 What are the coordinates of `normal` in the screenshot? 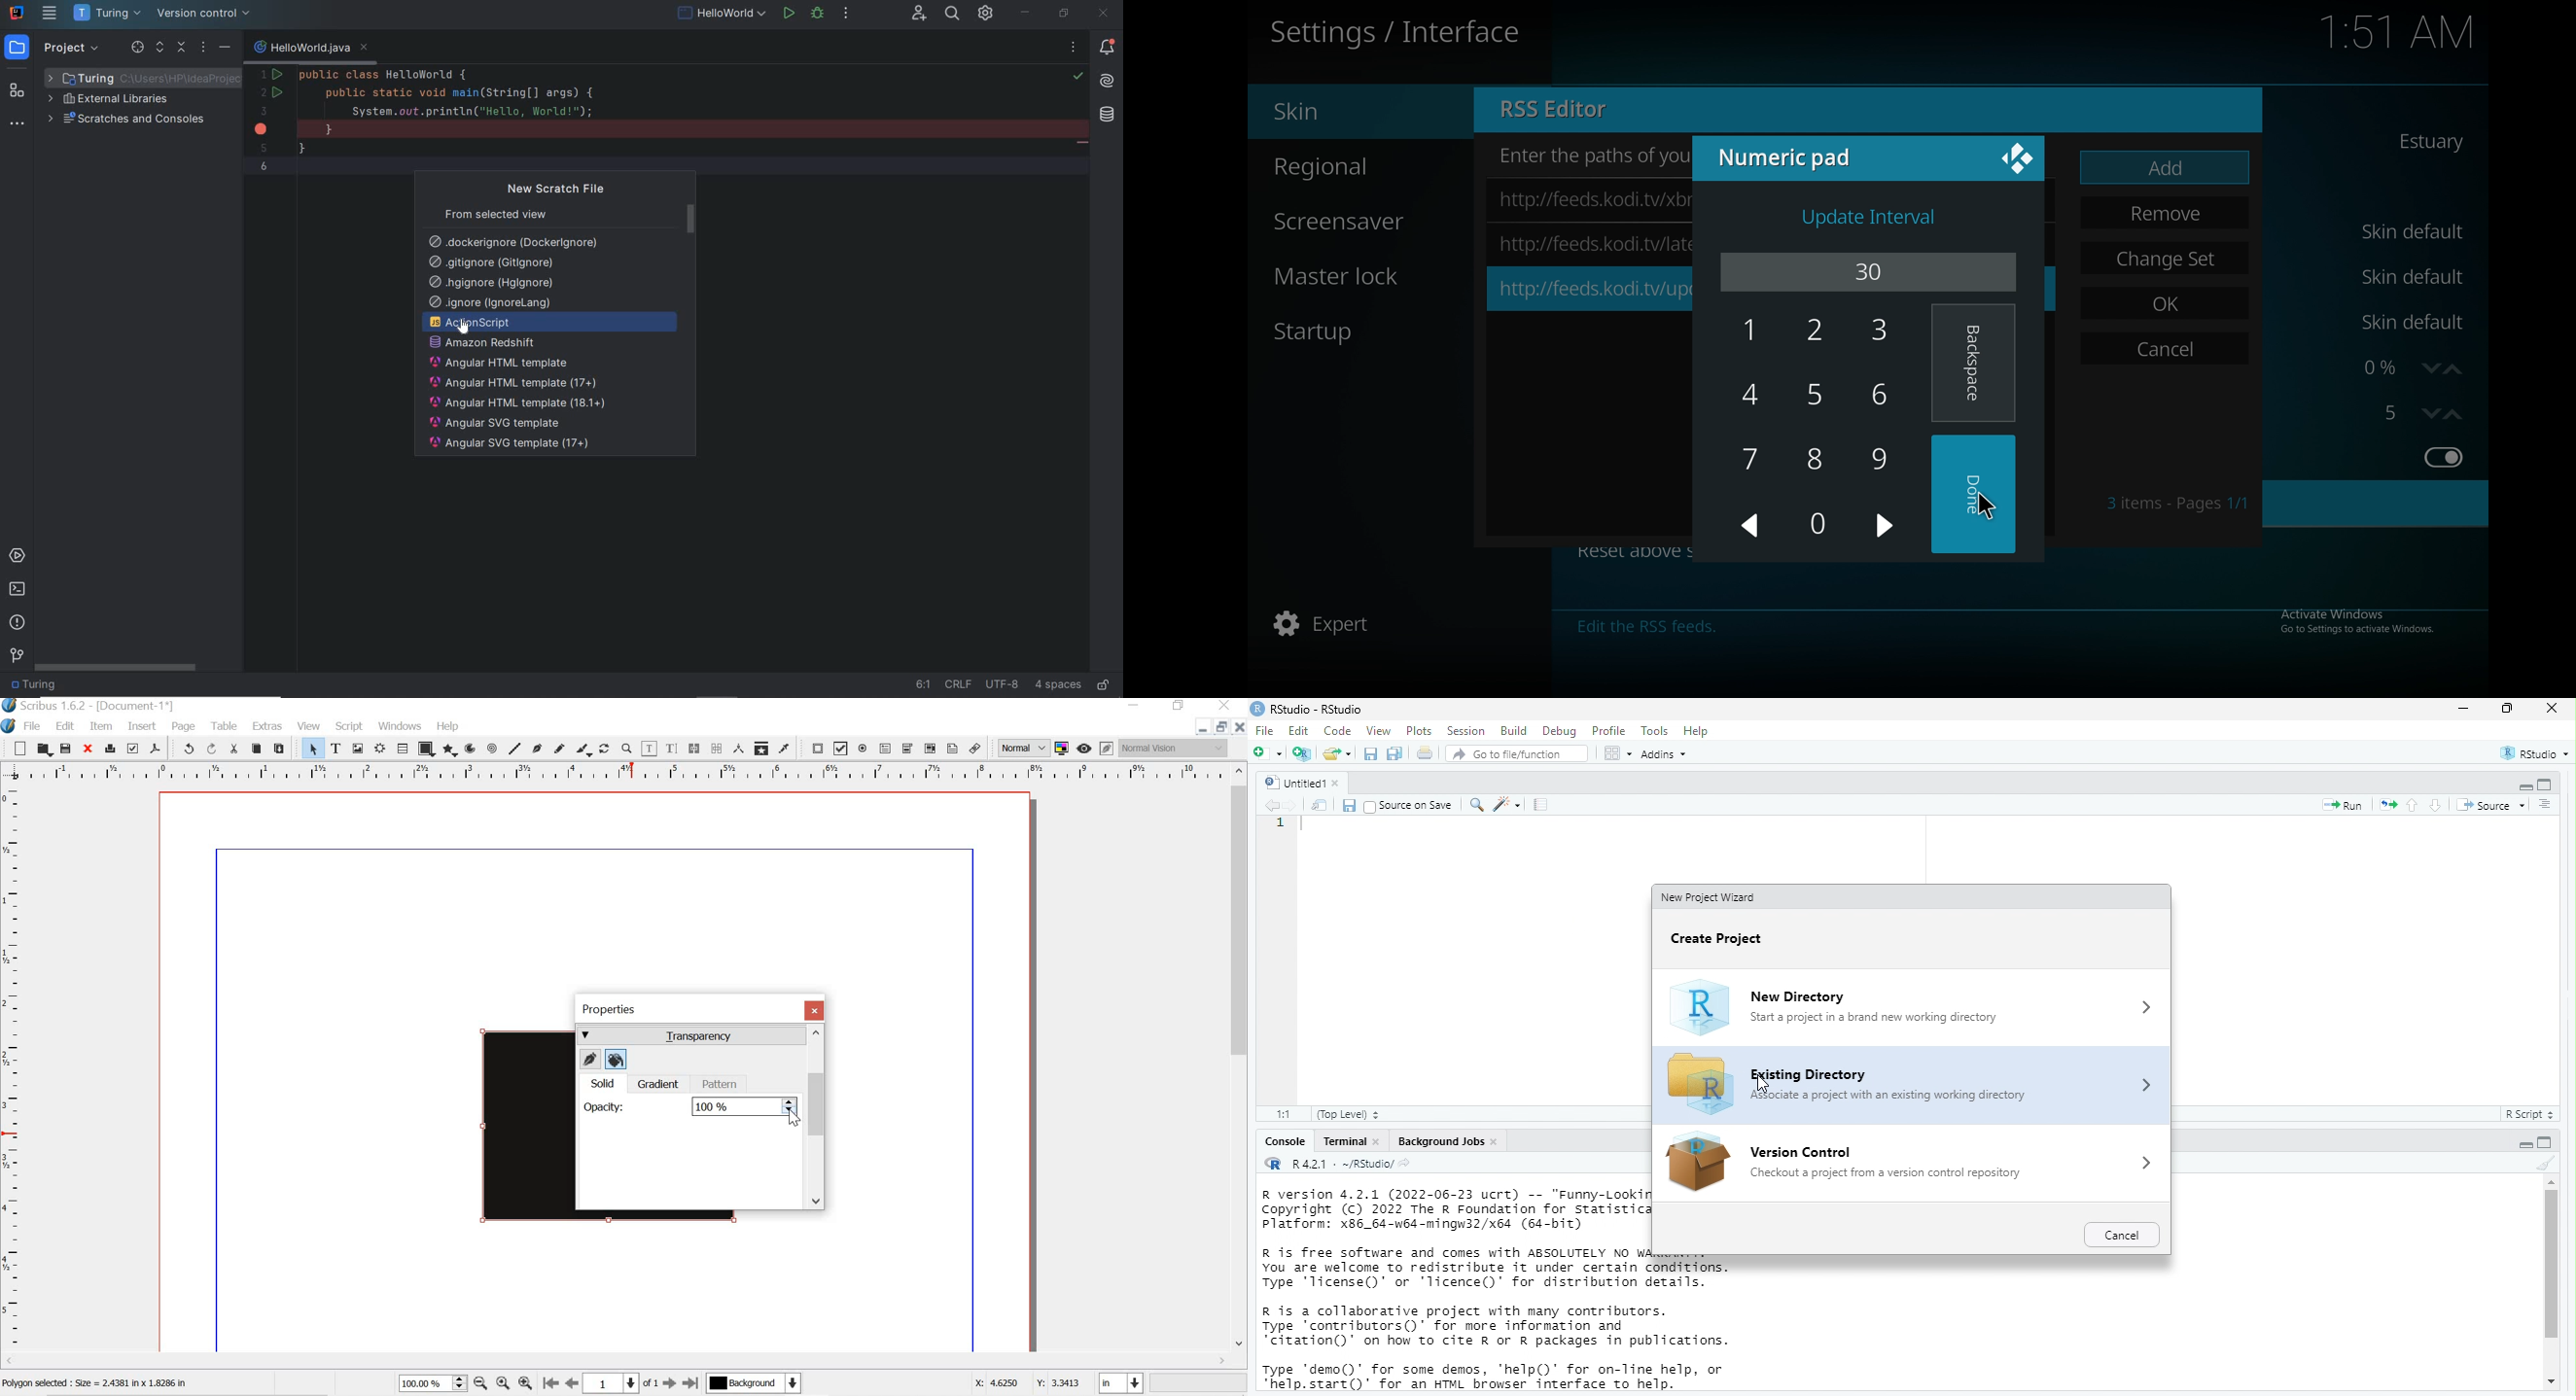 It's located at (1025, 747).